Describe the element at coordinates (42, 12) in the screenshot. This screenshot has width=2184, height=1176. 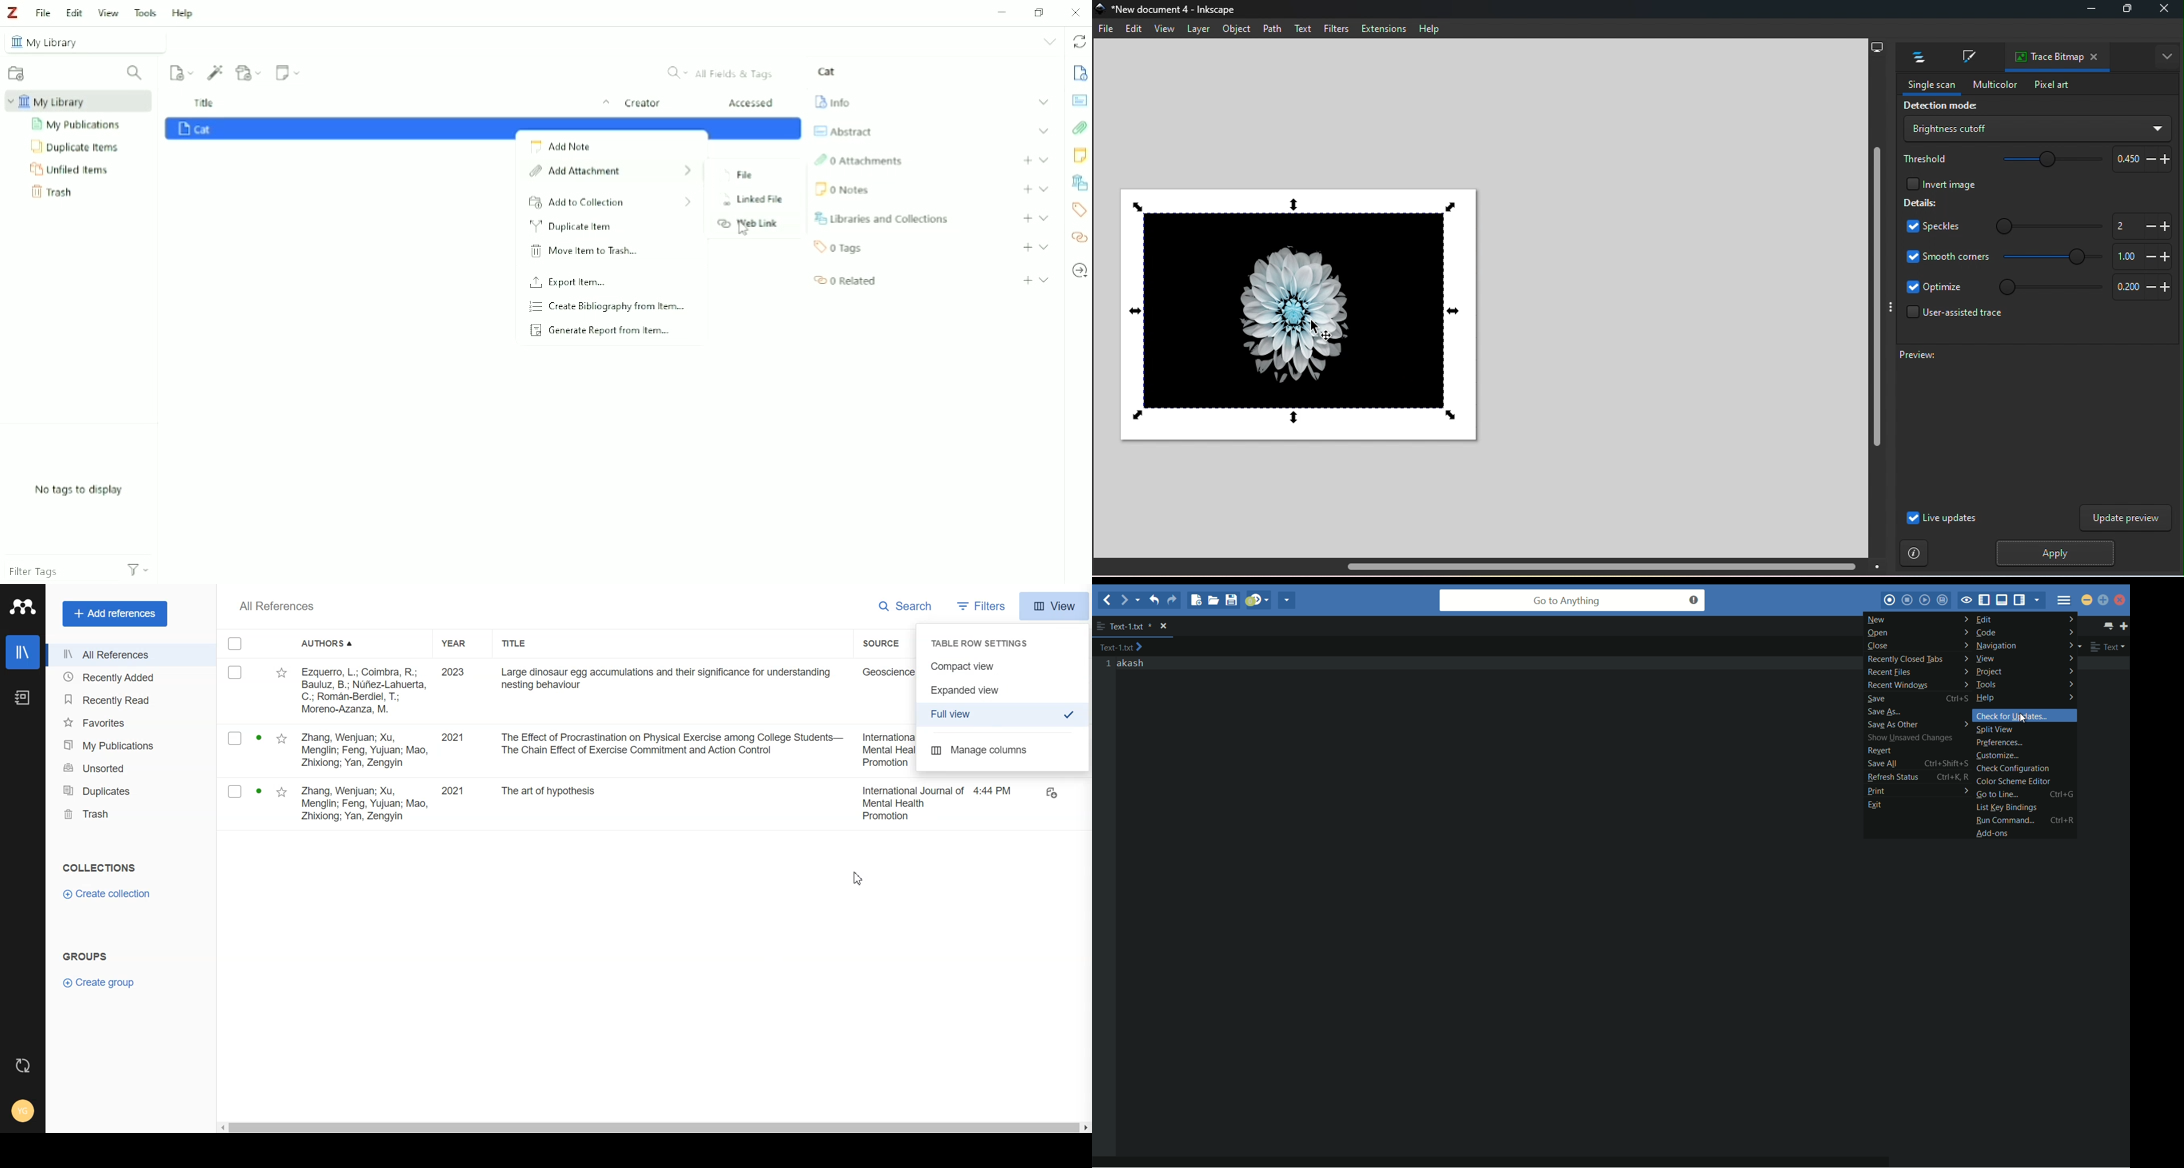
I see `File` at that location.